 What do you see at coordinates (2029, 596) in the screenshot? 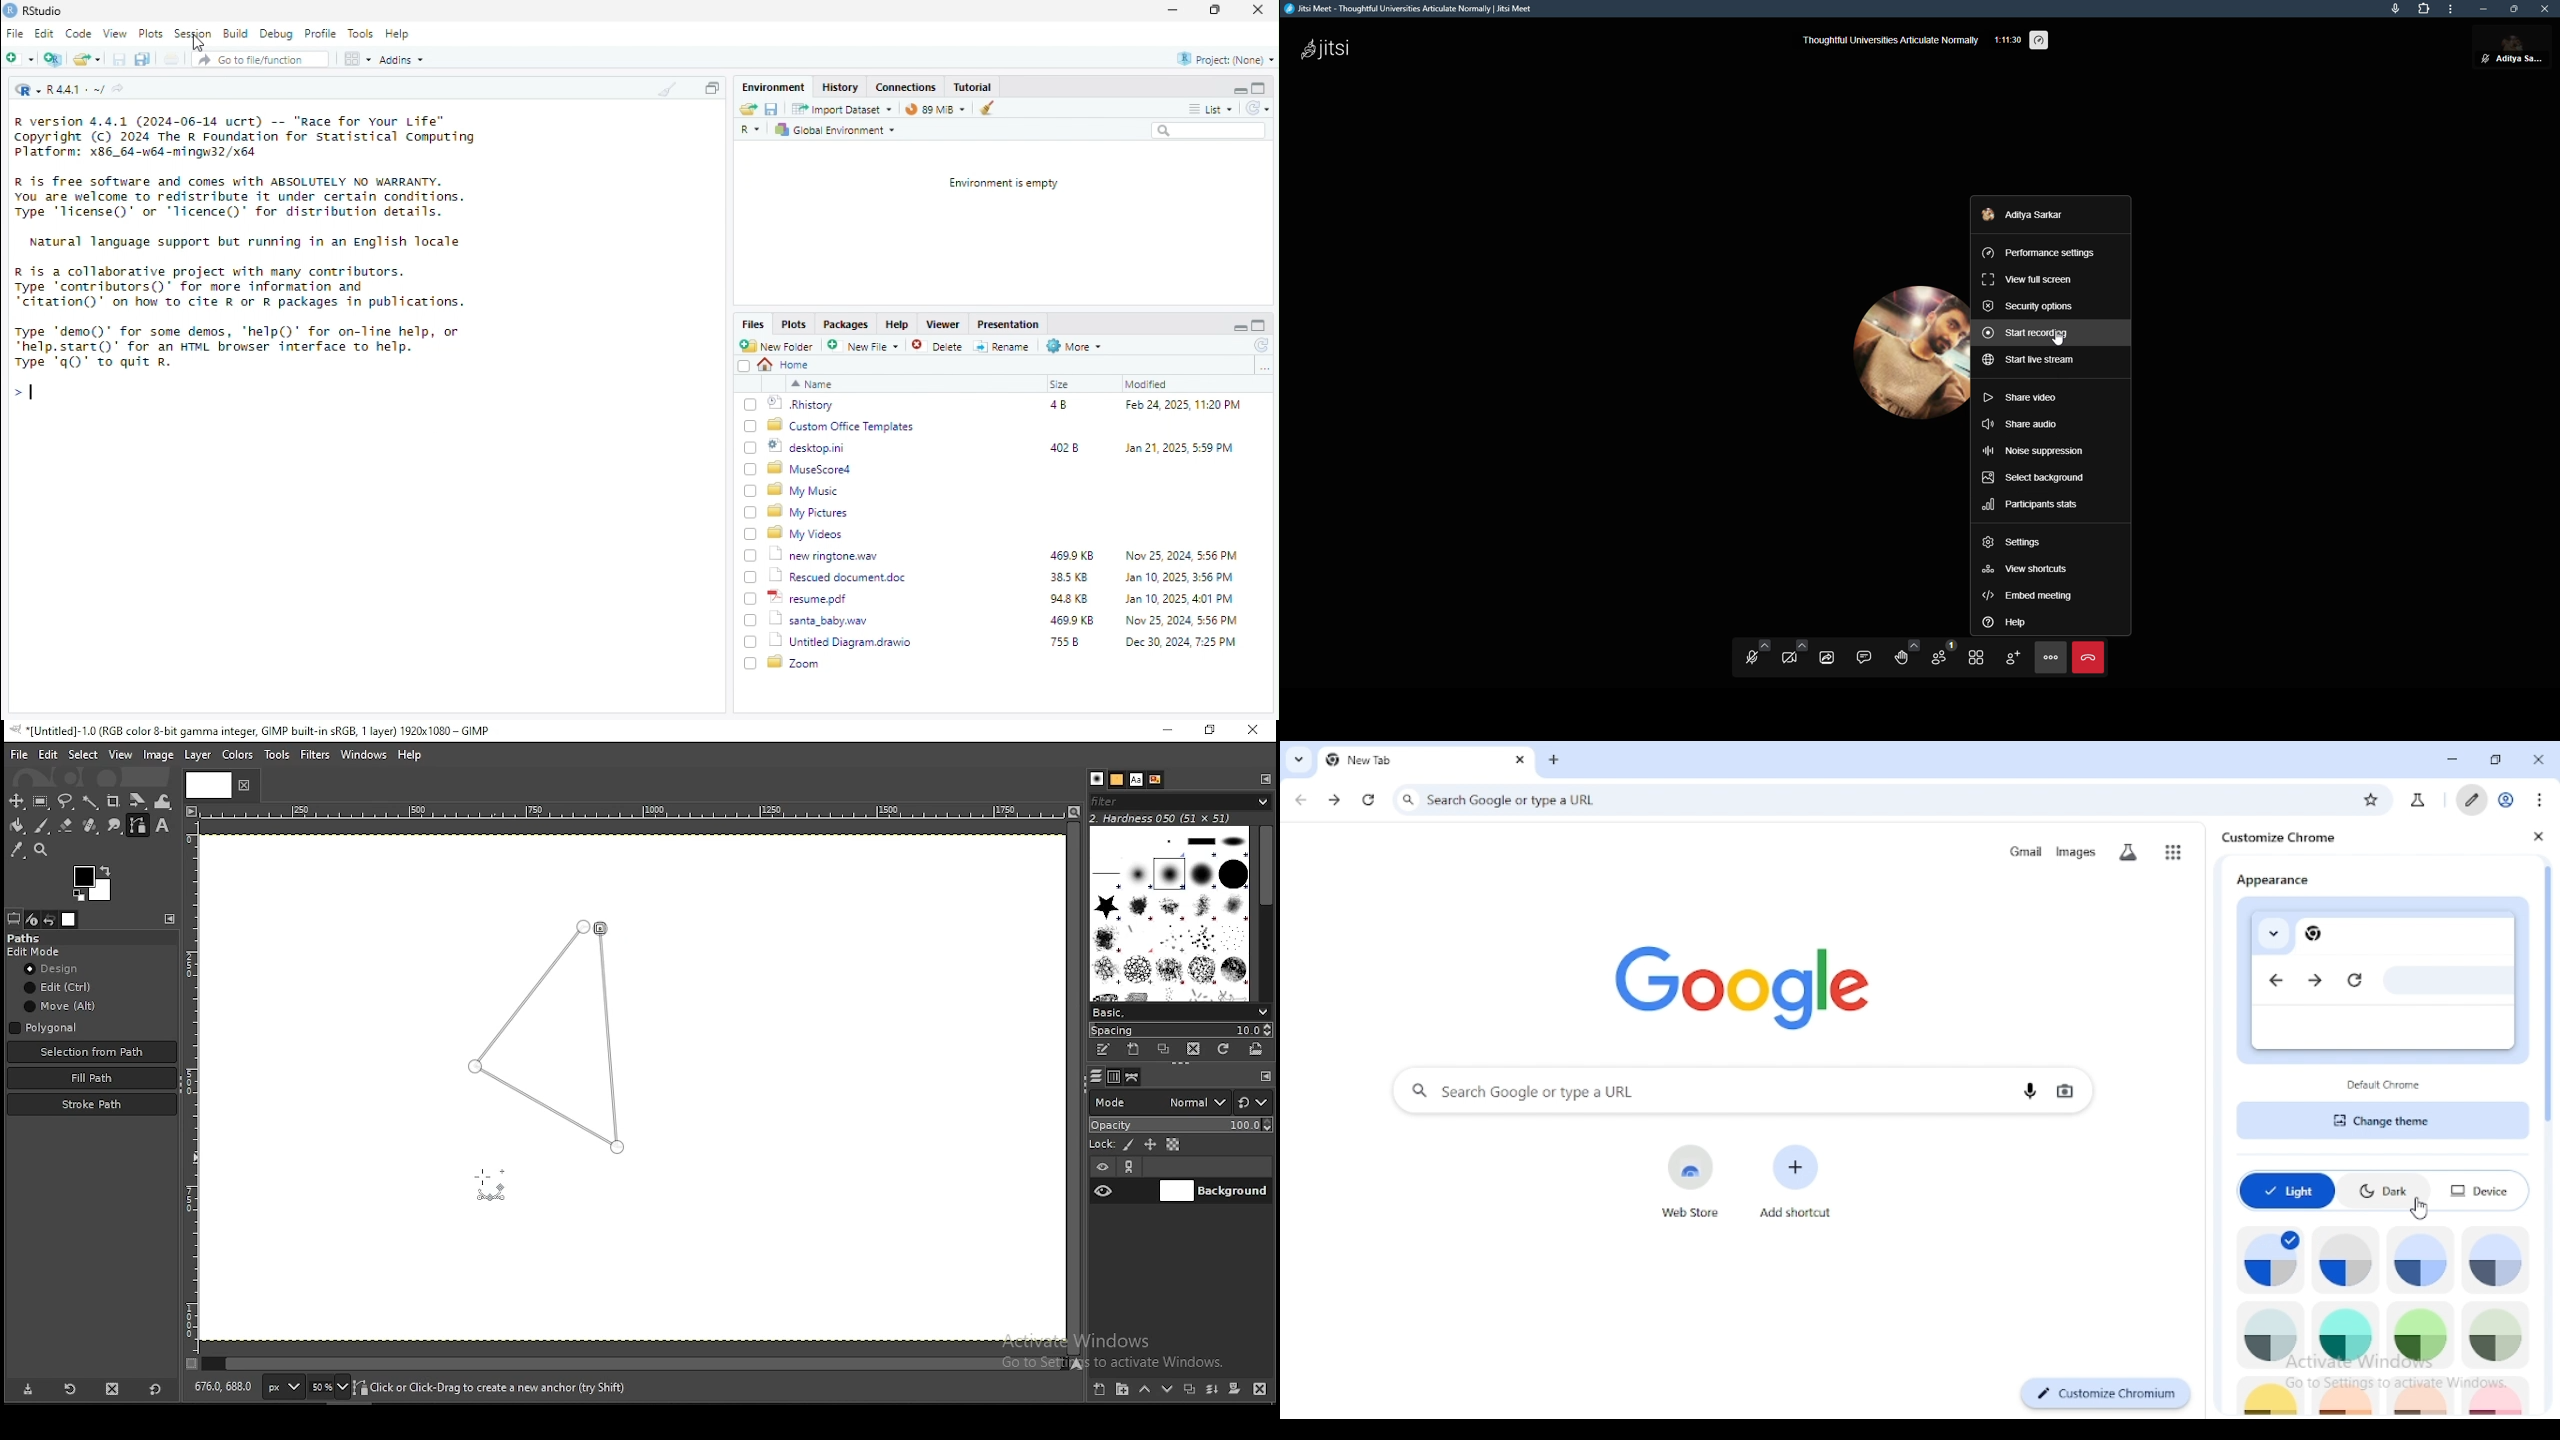
I see `embed meeting` at bounding box center [2029, 596].